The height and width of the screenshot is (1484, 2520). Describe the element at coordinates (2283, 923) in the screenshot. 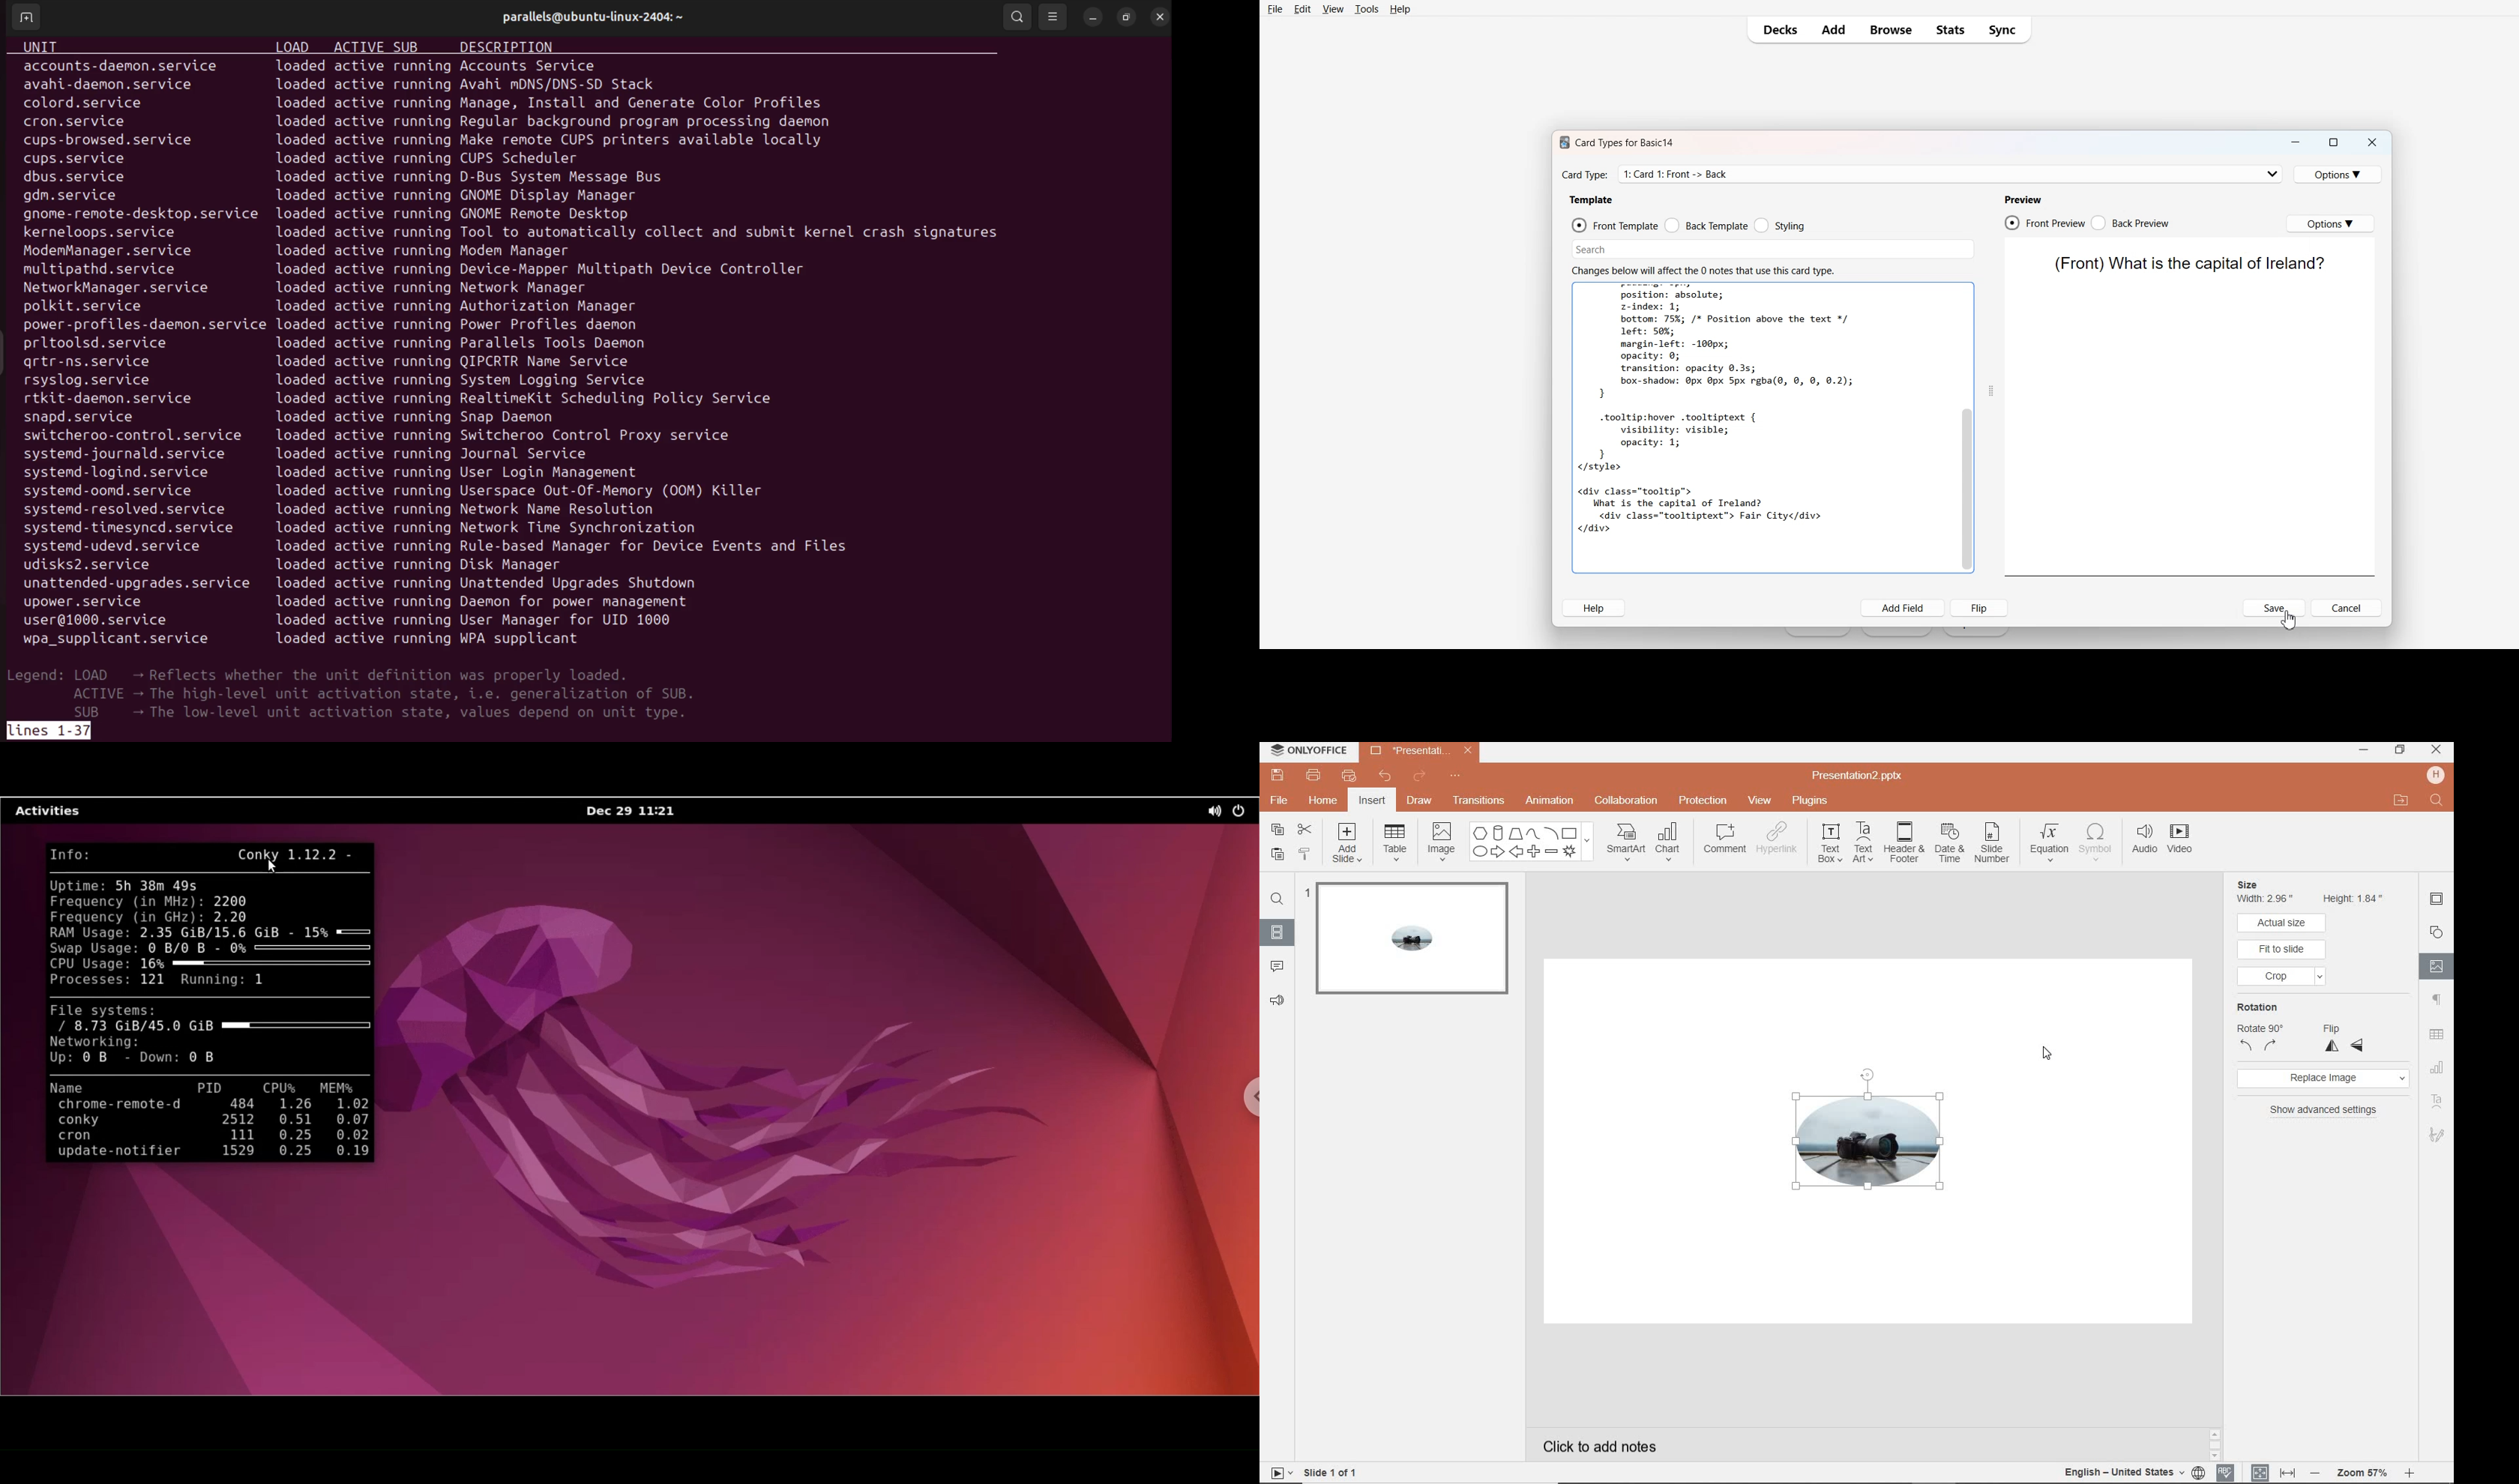

I see `actual size` at that location.